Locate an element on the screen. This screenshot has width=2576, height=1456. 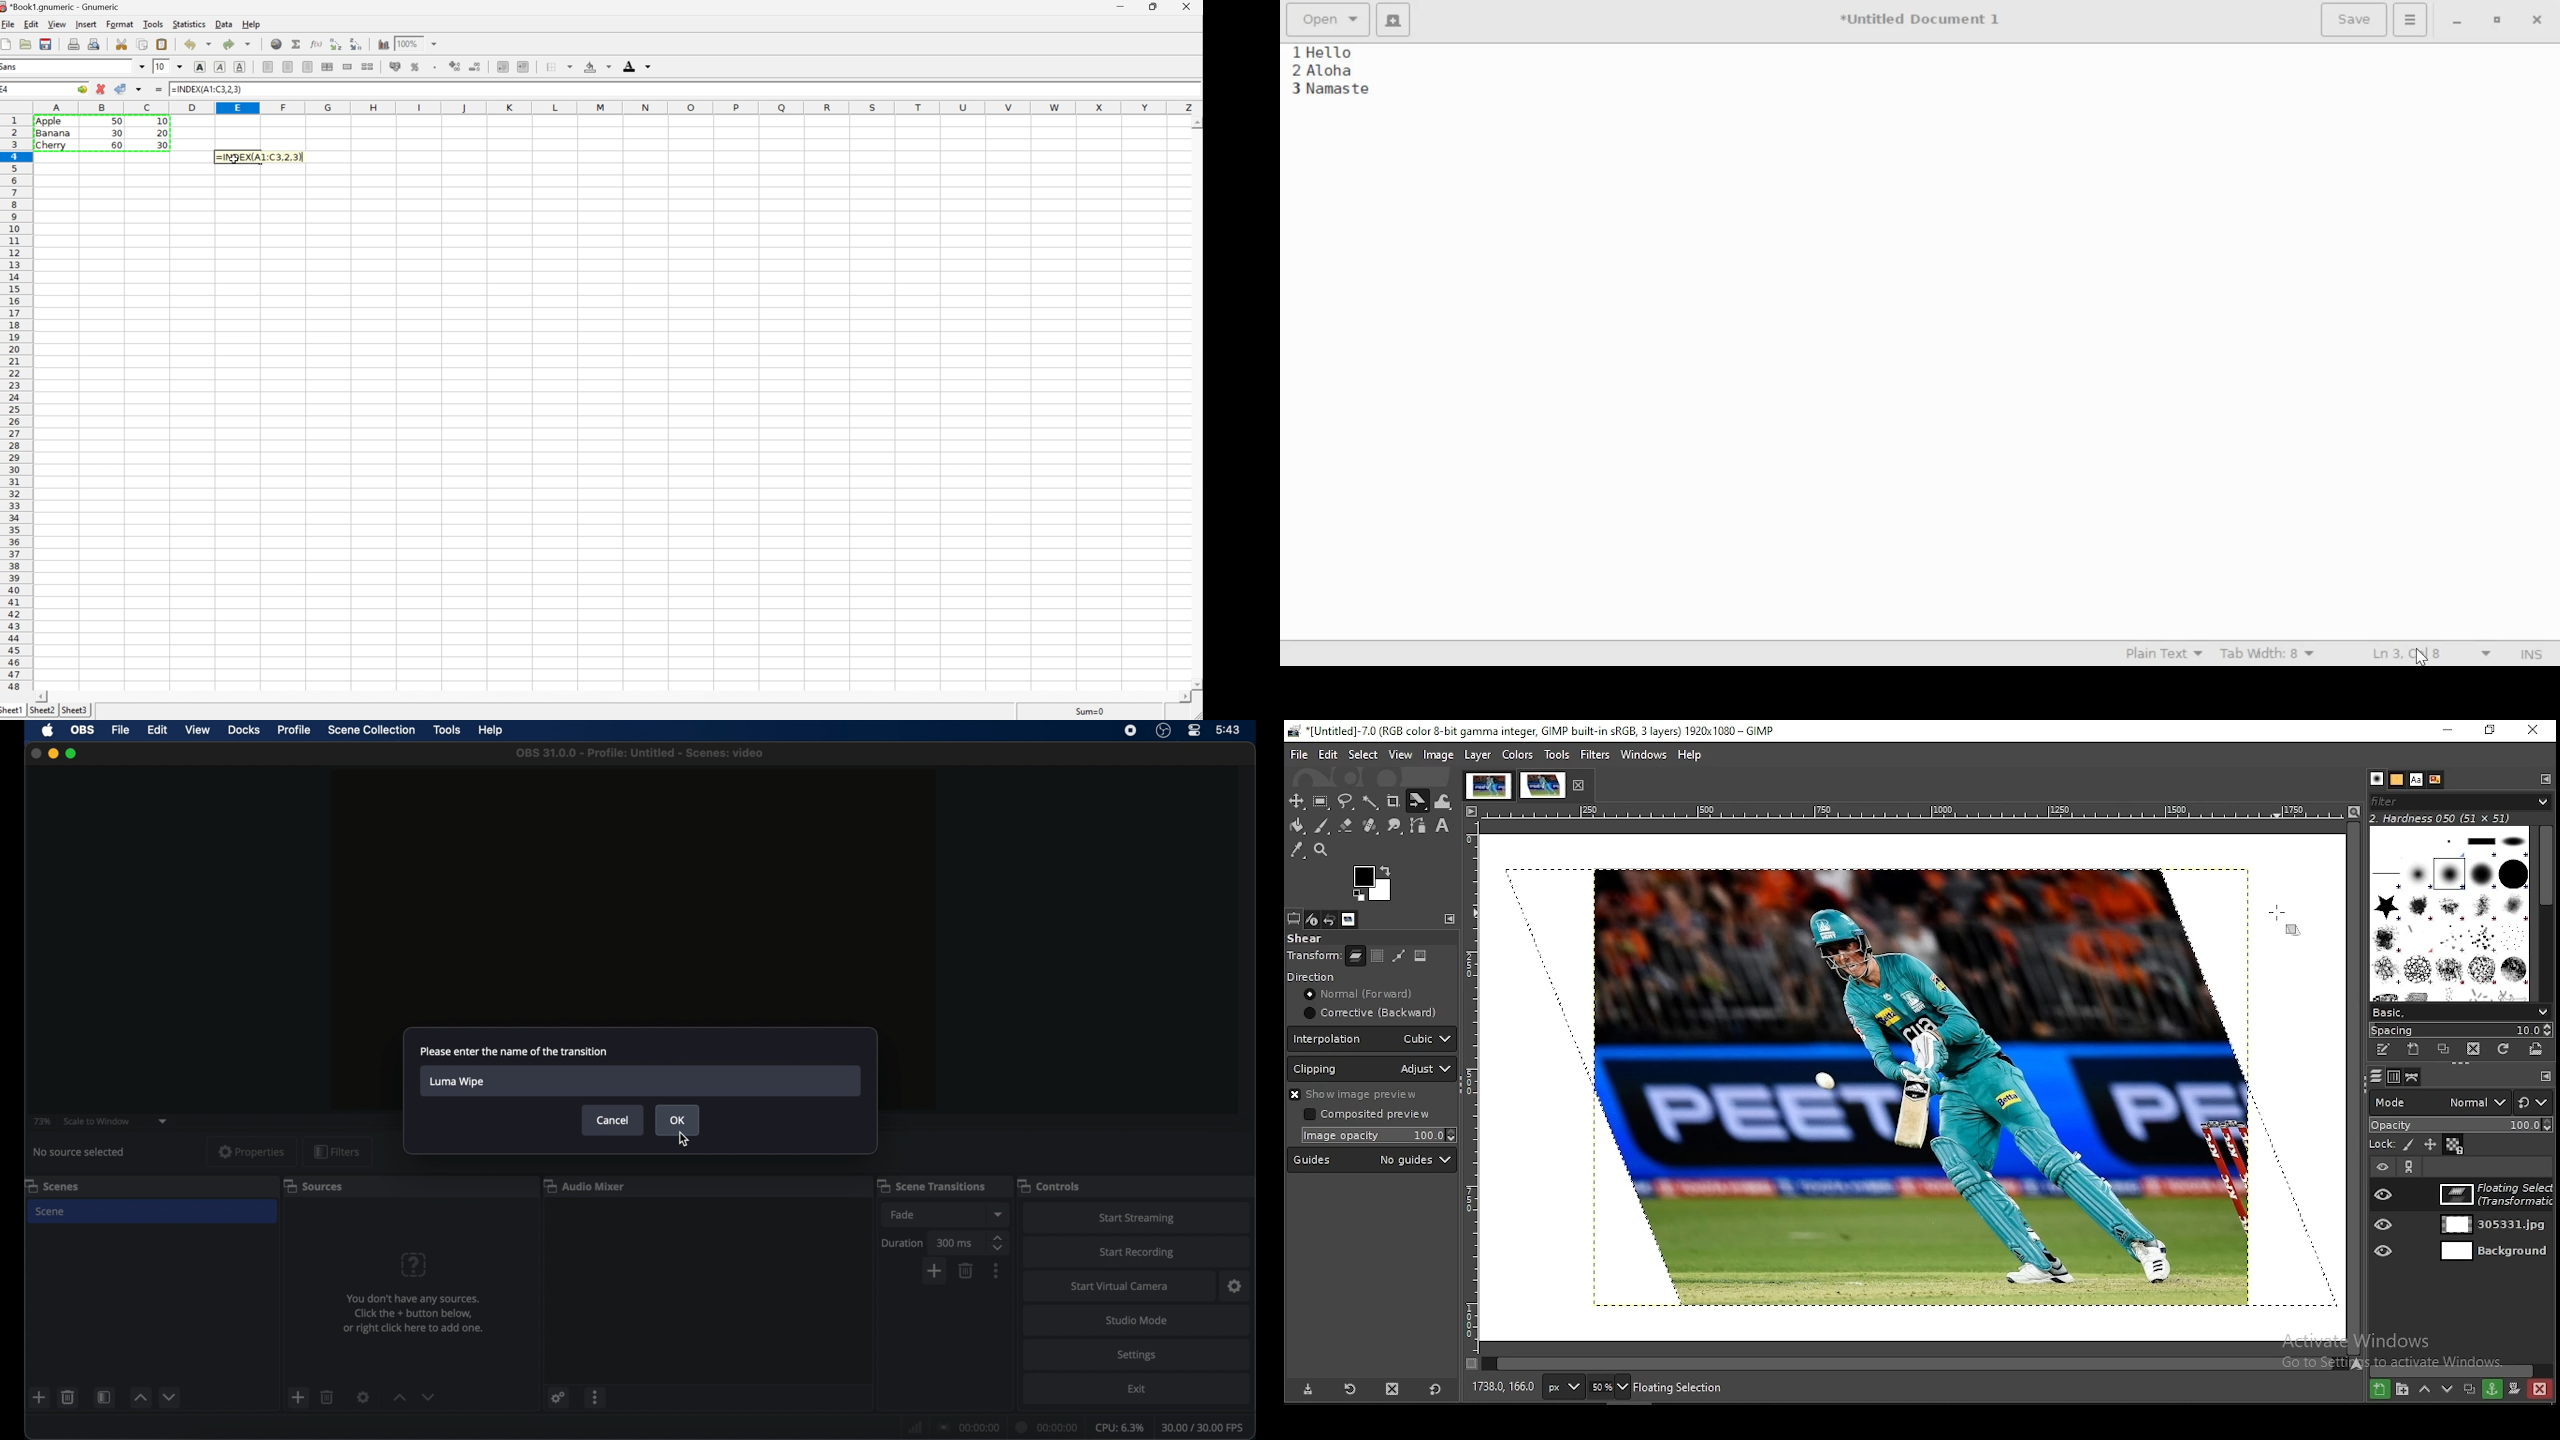
selection tool is located at coordinates (1298, 800).